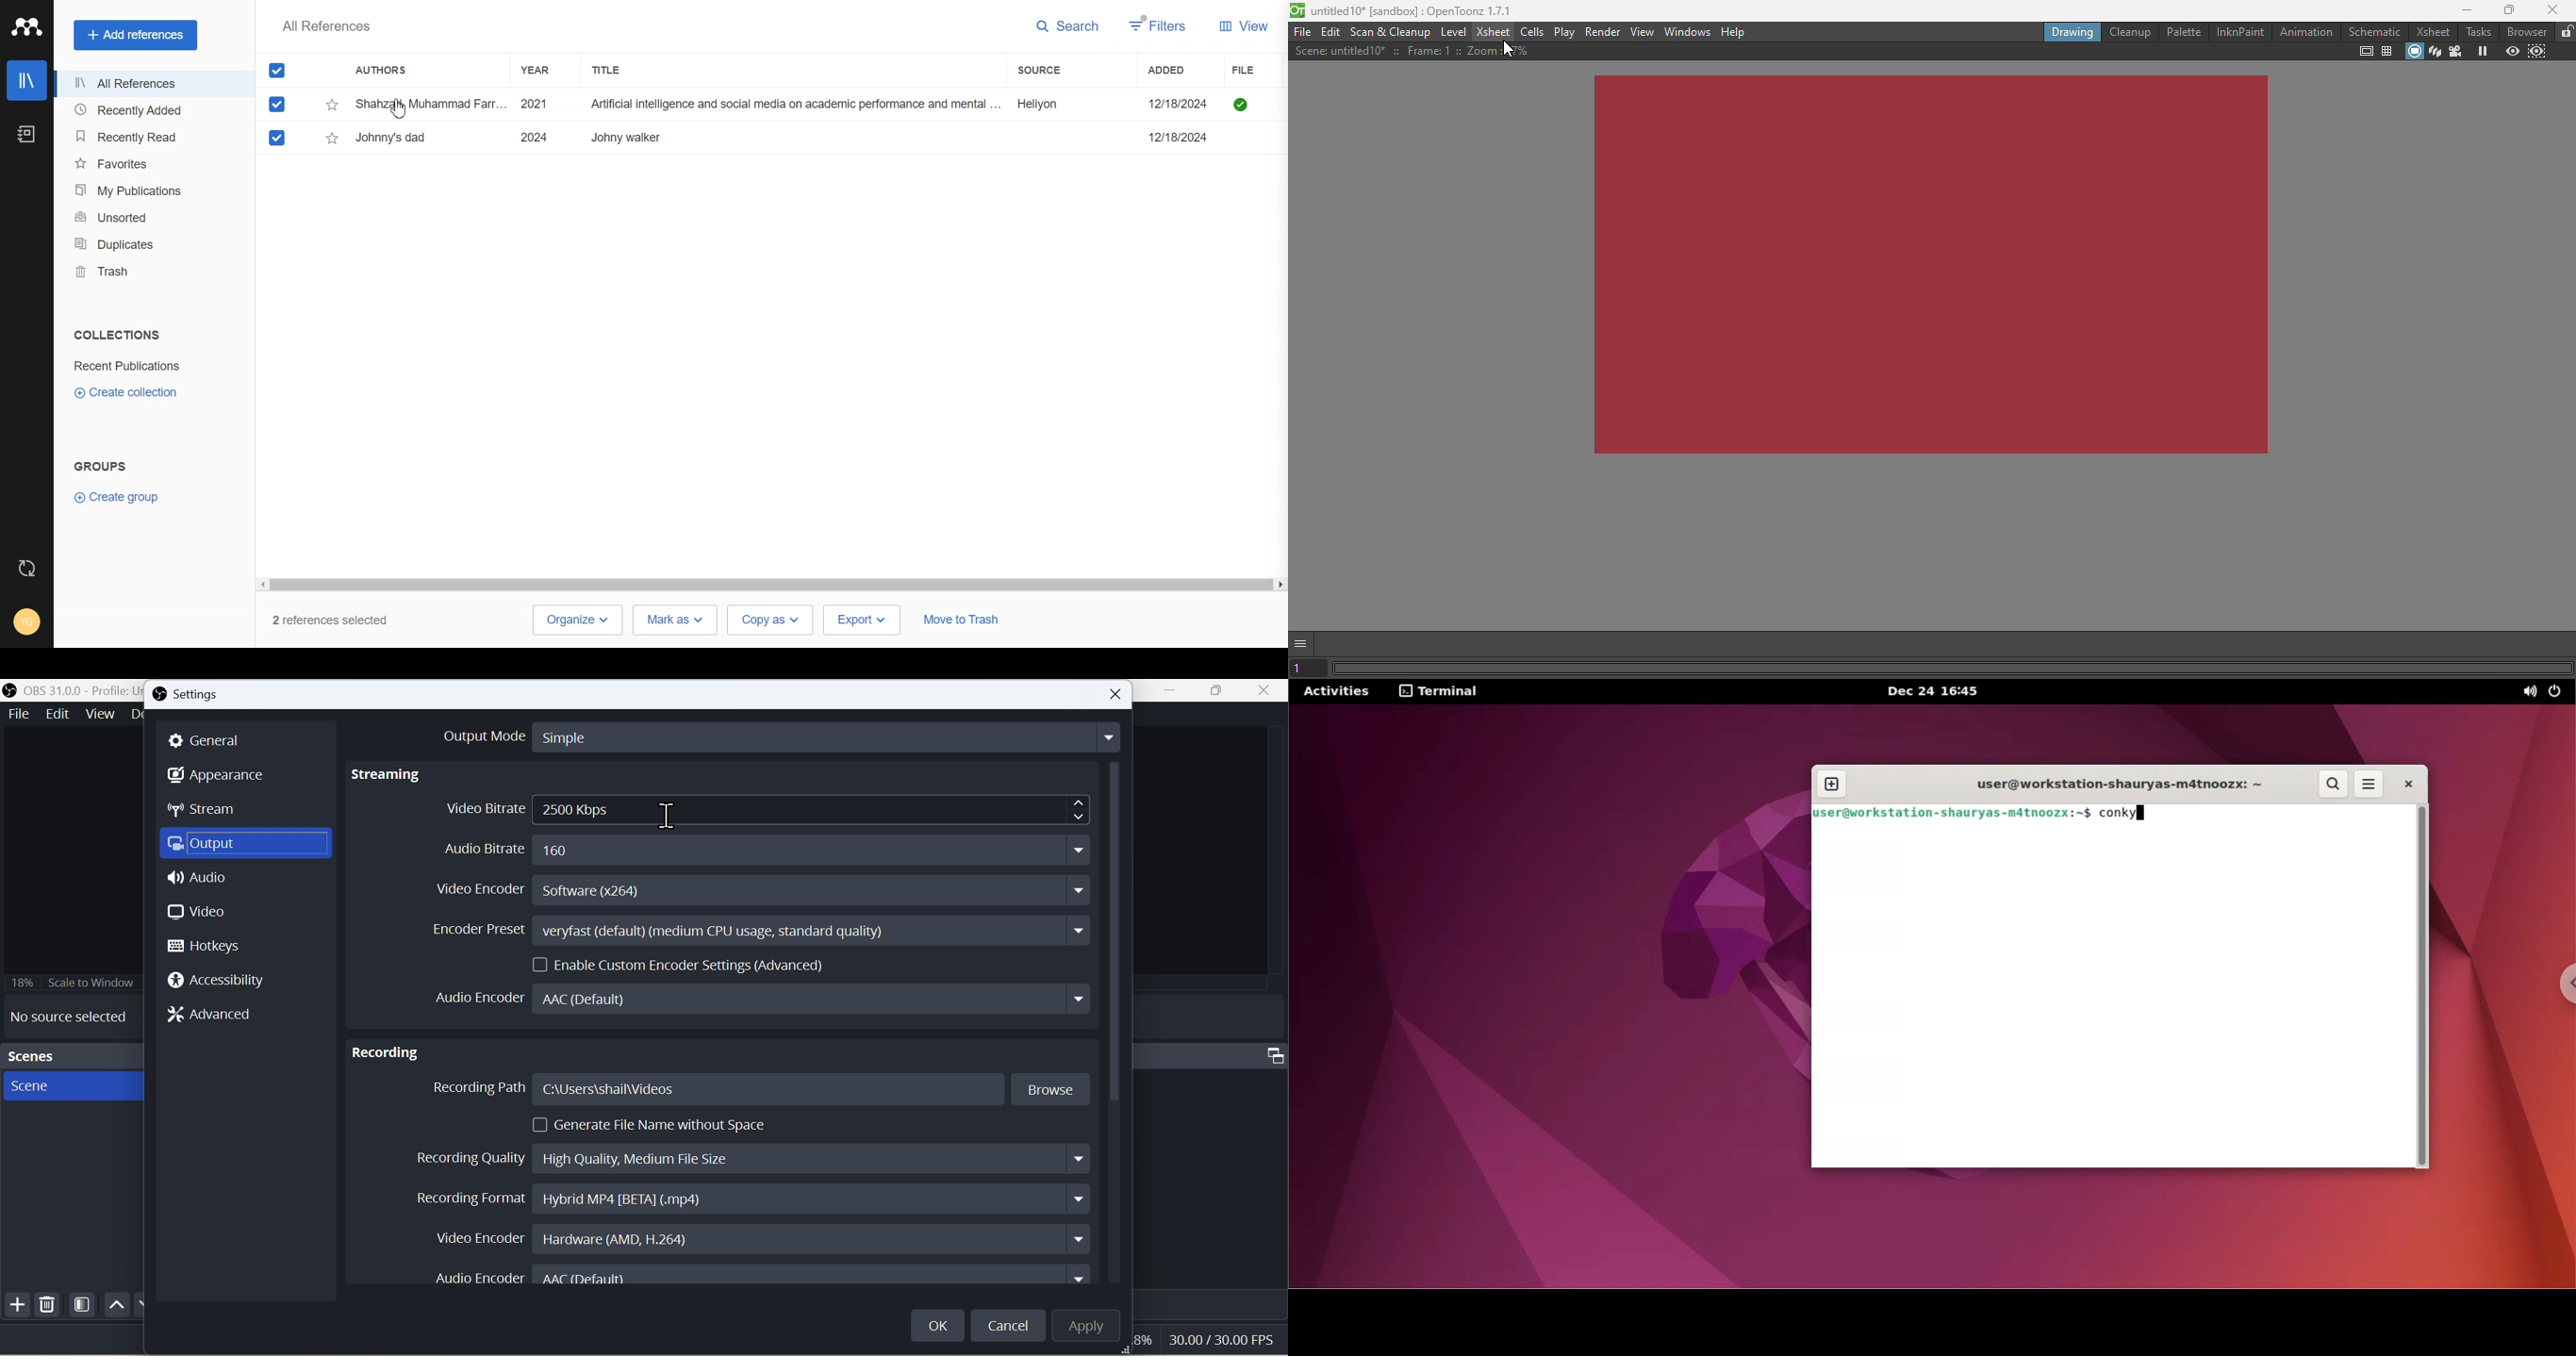 This screenshot has width=2576, height=1372. What do you see at coordinates (2567, 32) in the screenshot?
I see `Lock rooms tab` at bounding box center [2567, 32].